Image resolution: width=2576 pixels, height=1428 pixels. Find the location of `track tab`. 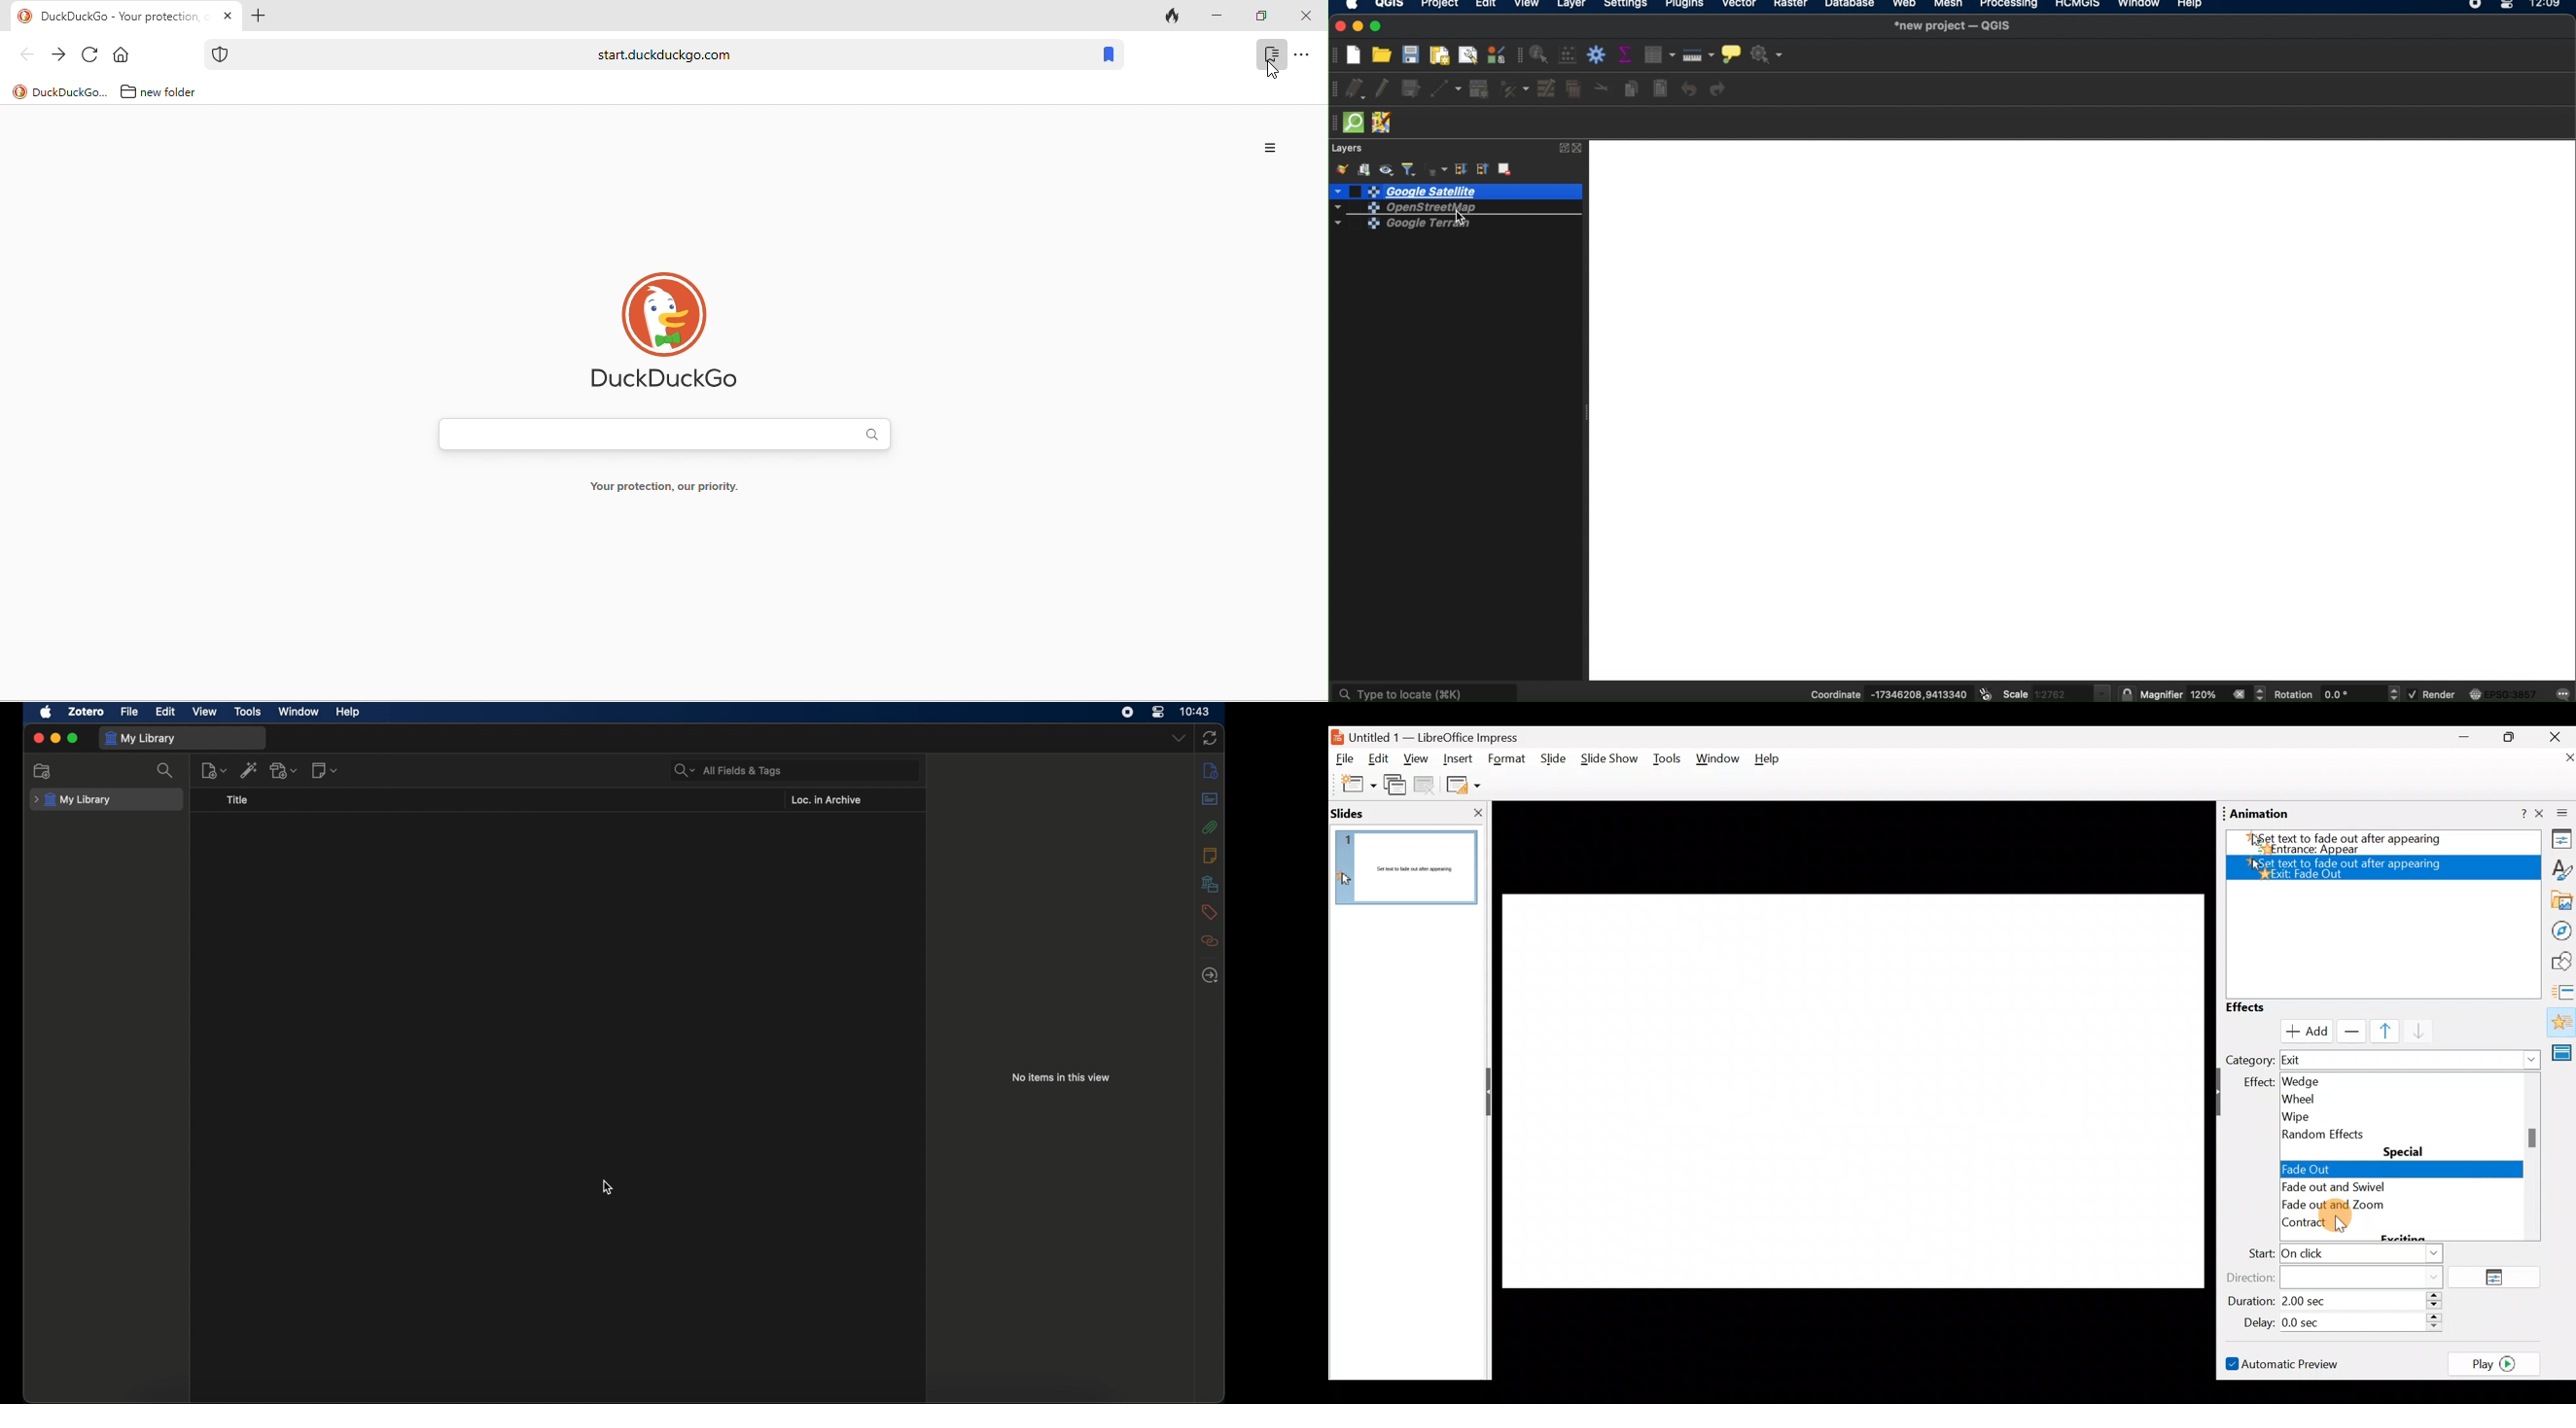

track tab is located at coordinates (1172, 18).